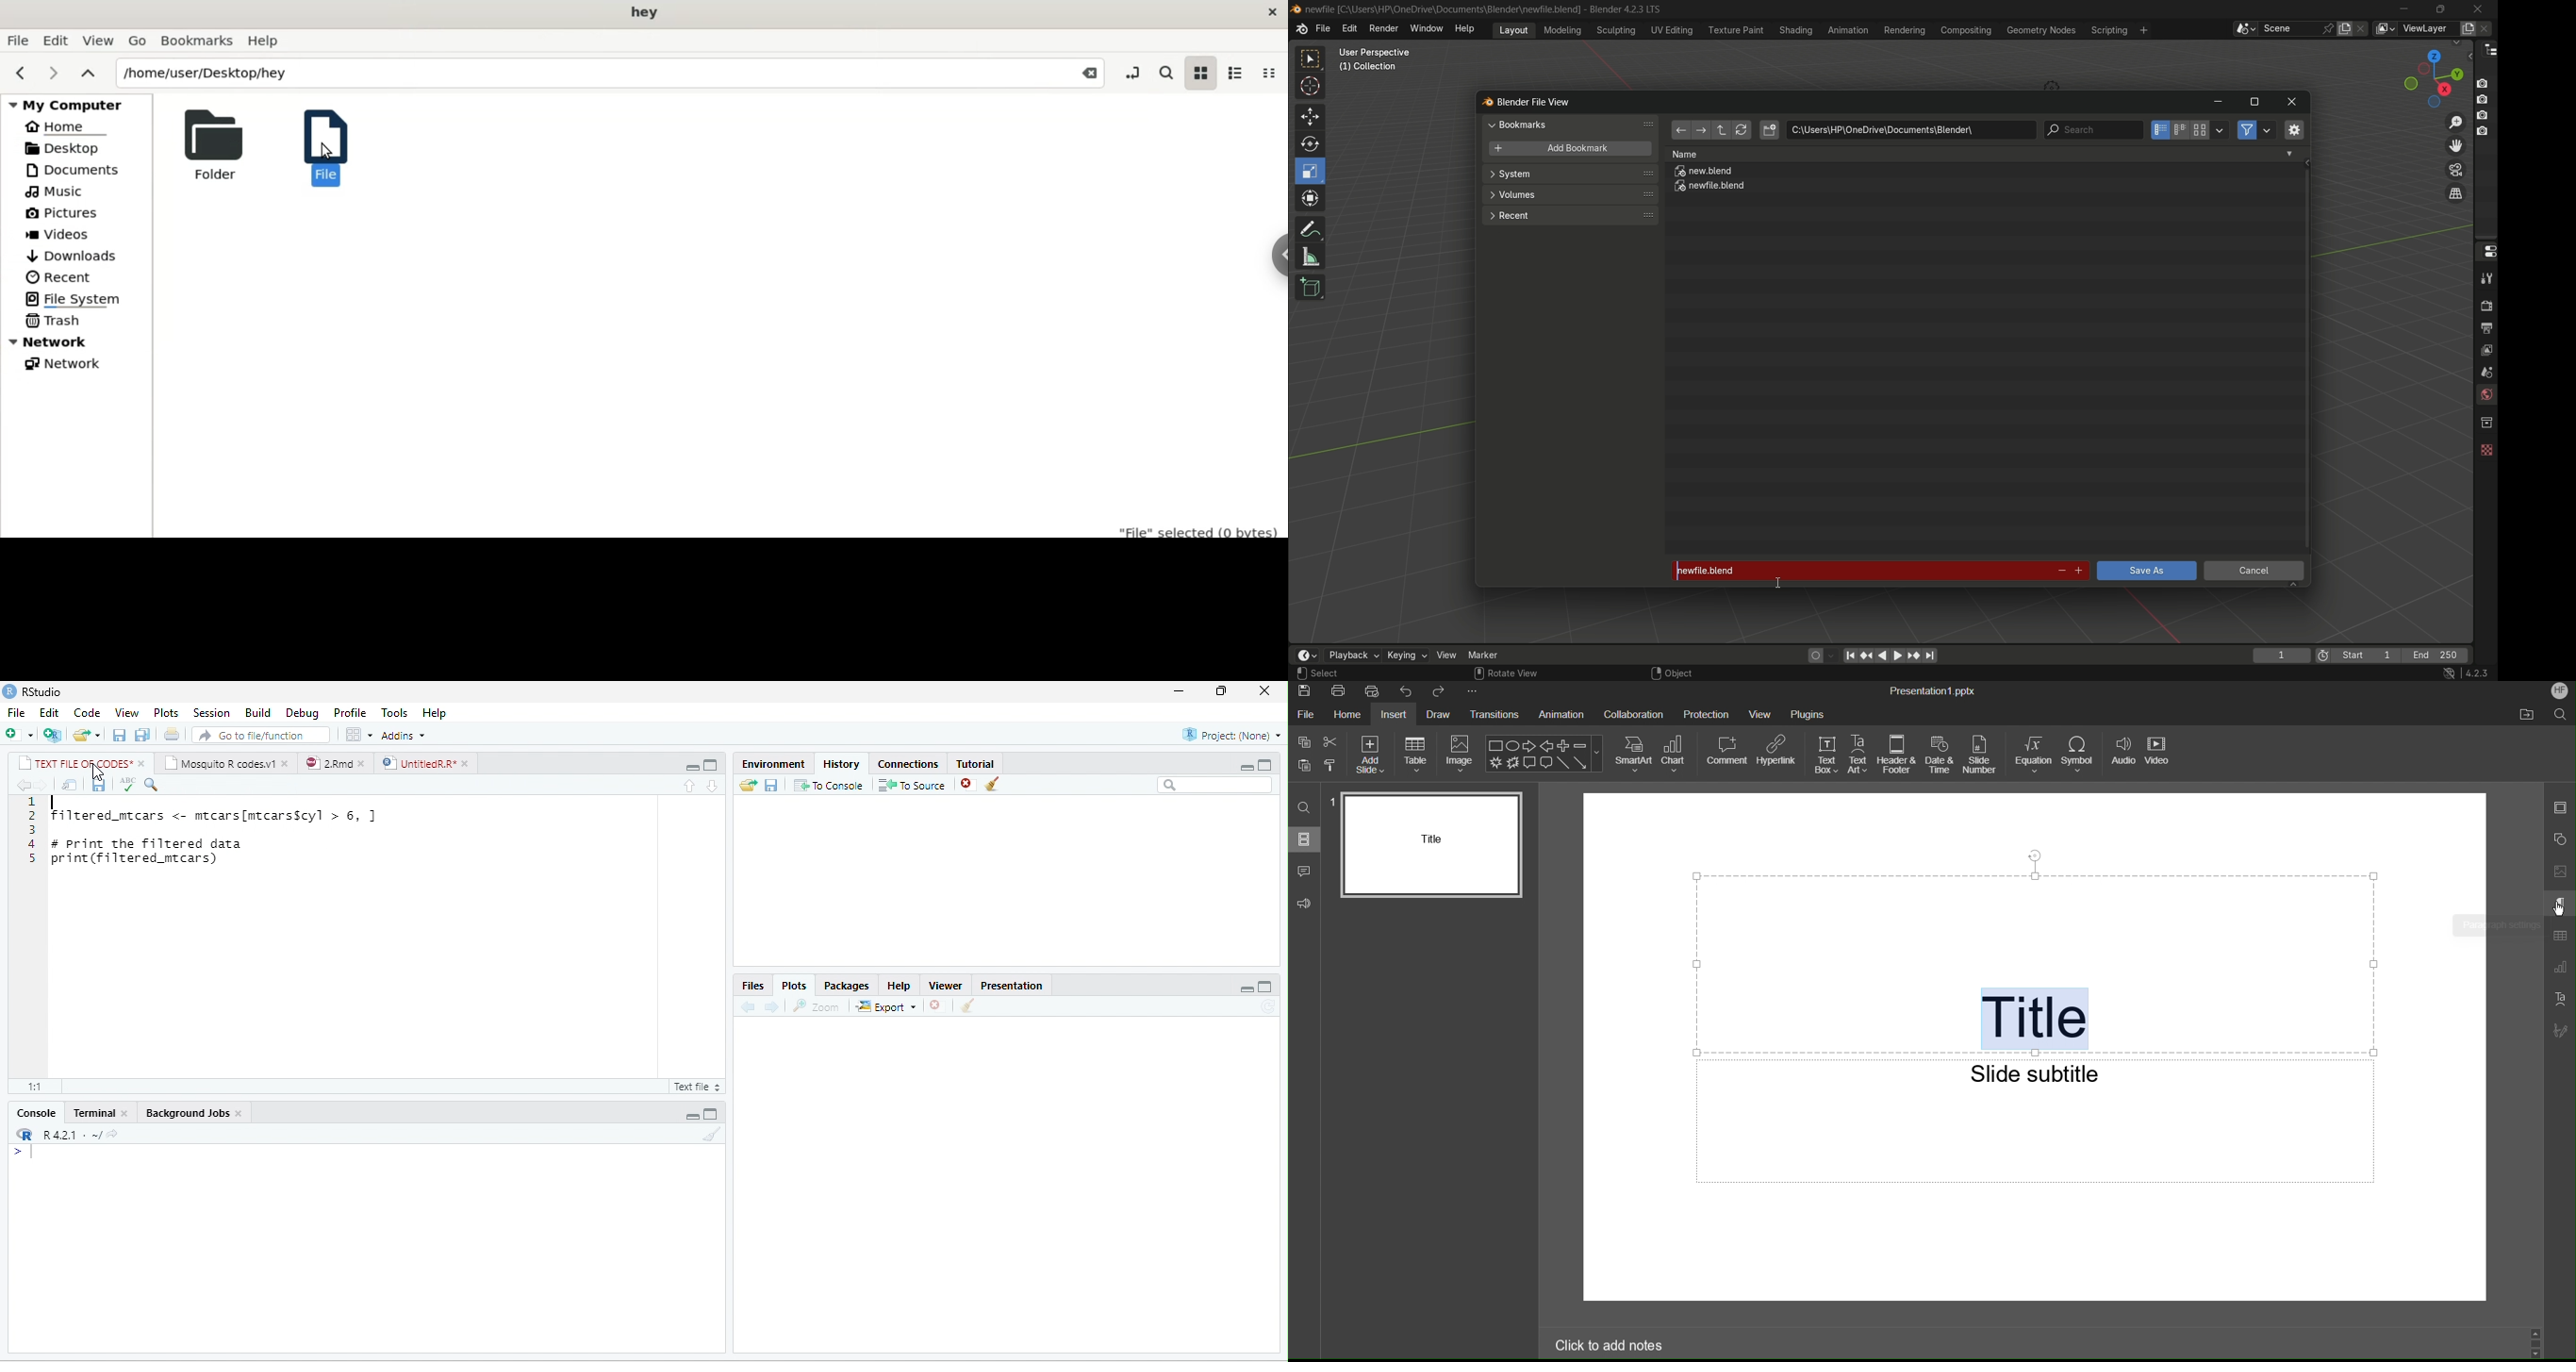  I want to click on View, so click(127, 712).